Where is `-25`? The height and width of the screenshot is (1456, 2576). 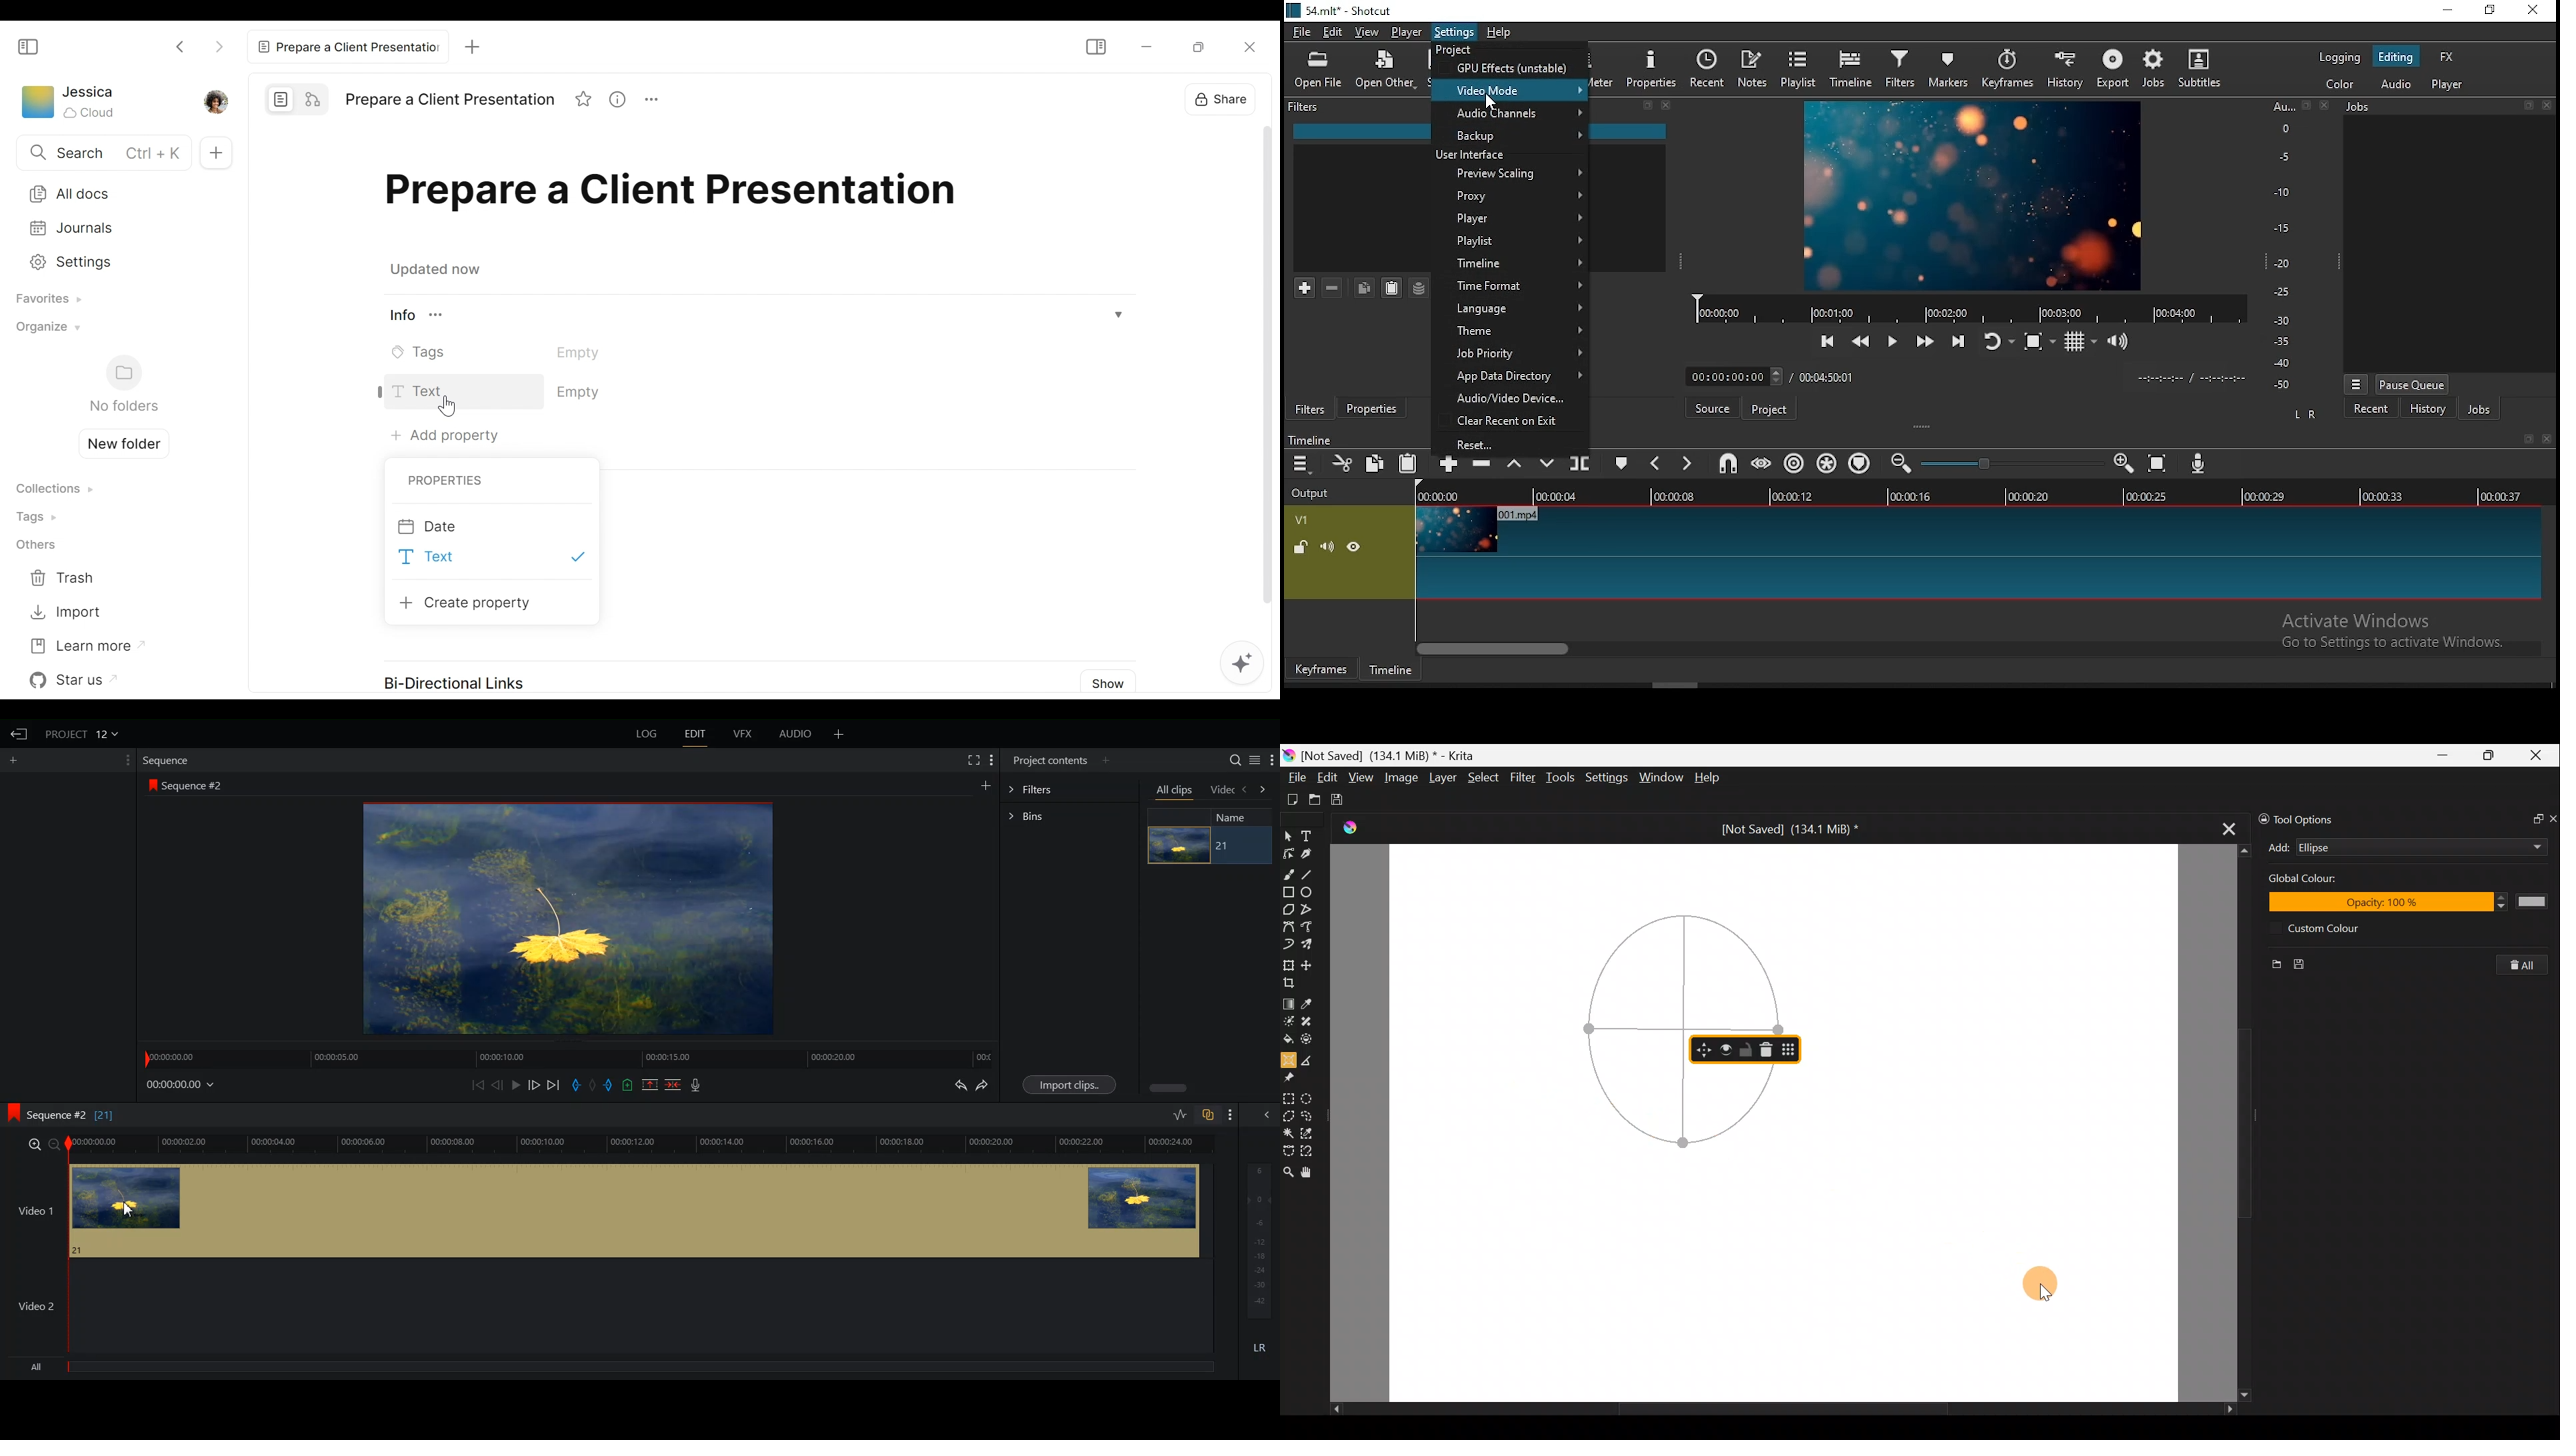
-25 is located at coordinates (2282, 293).